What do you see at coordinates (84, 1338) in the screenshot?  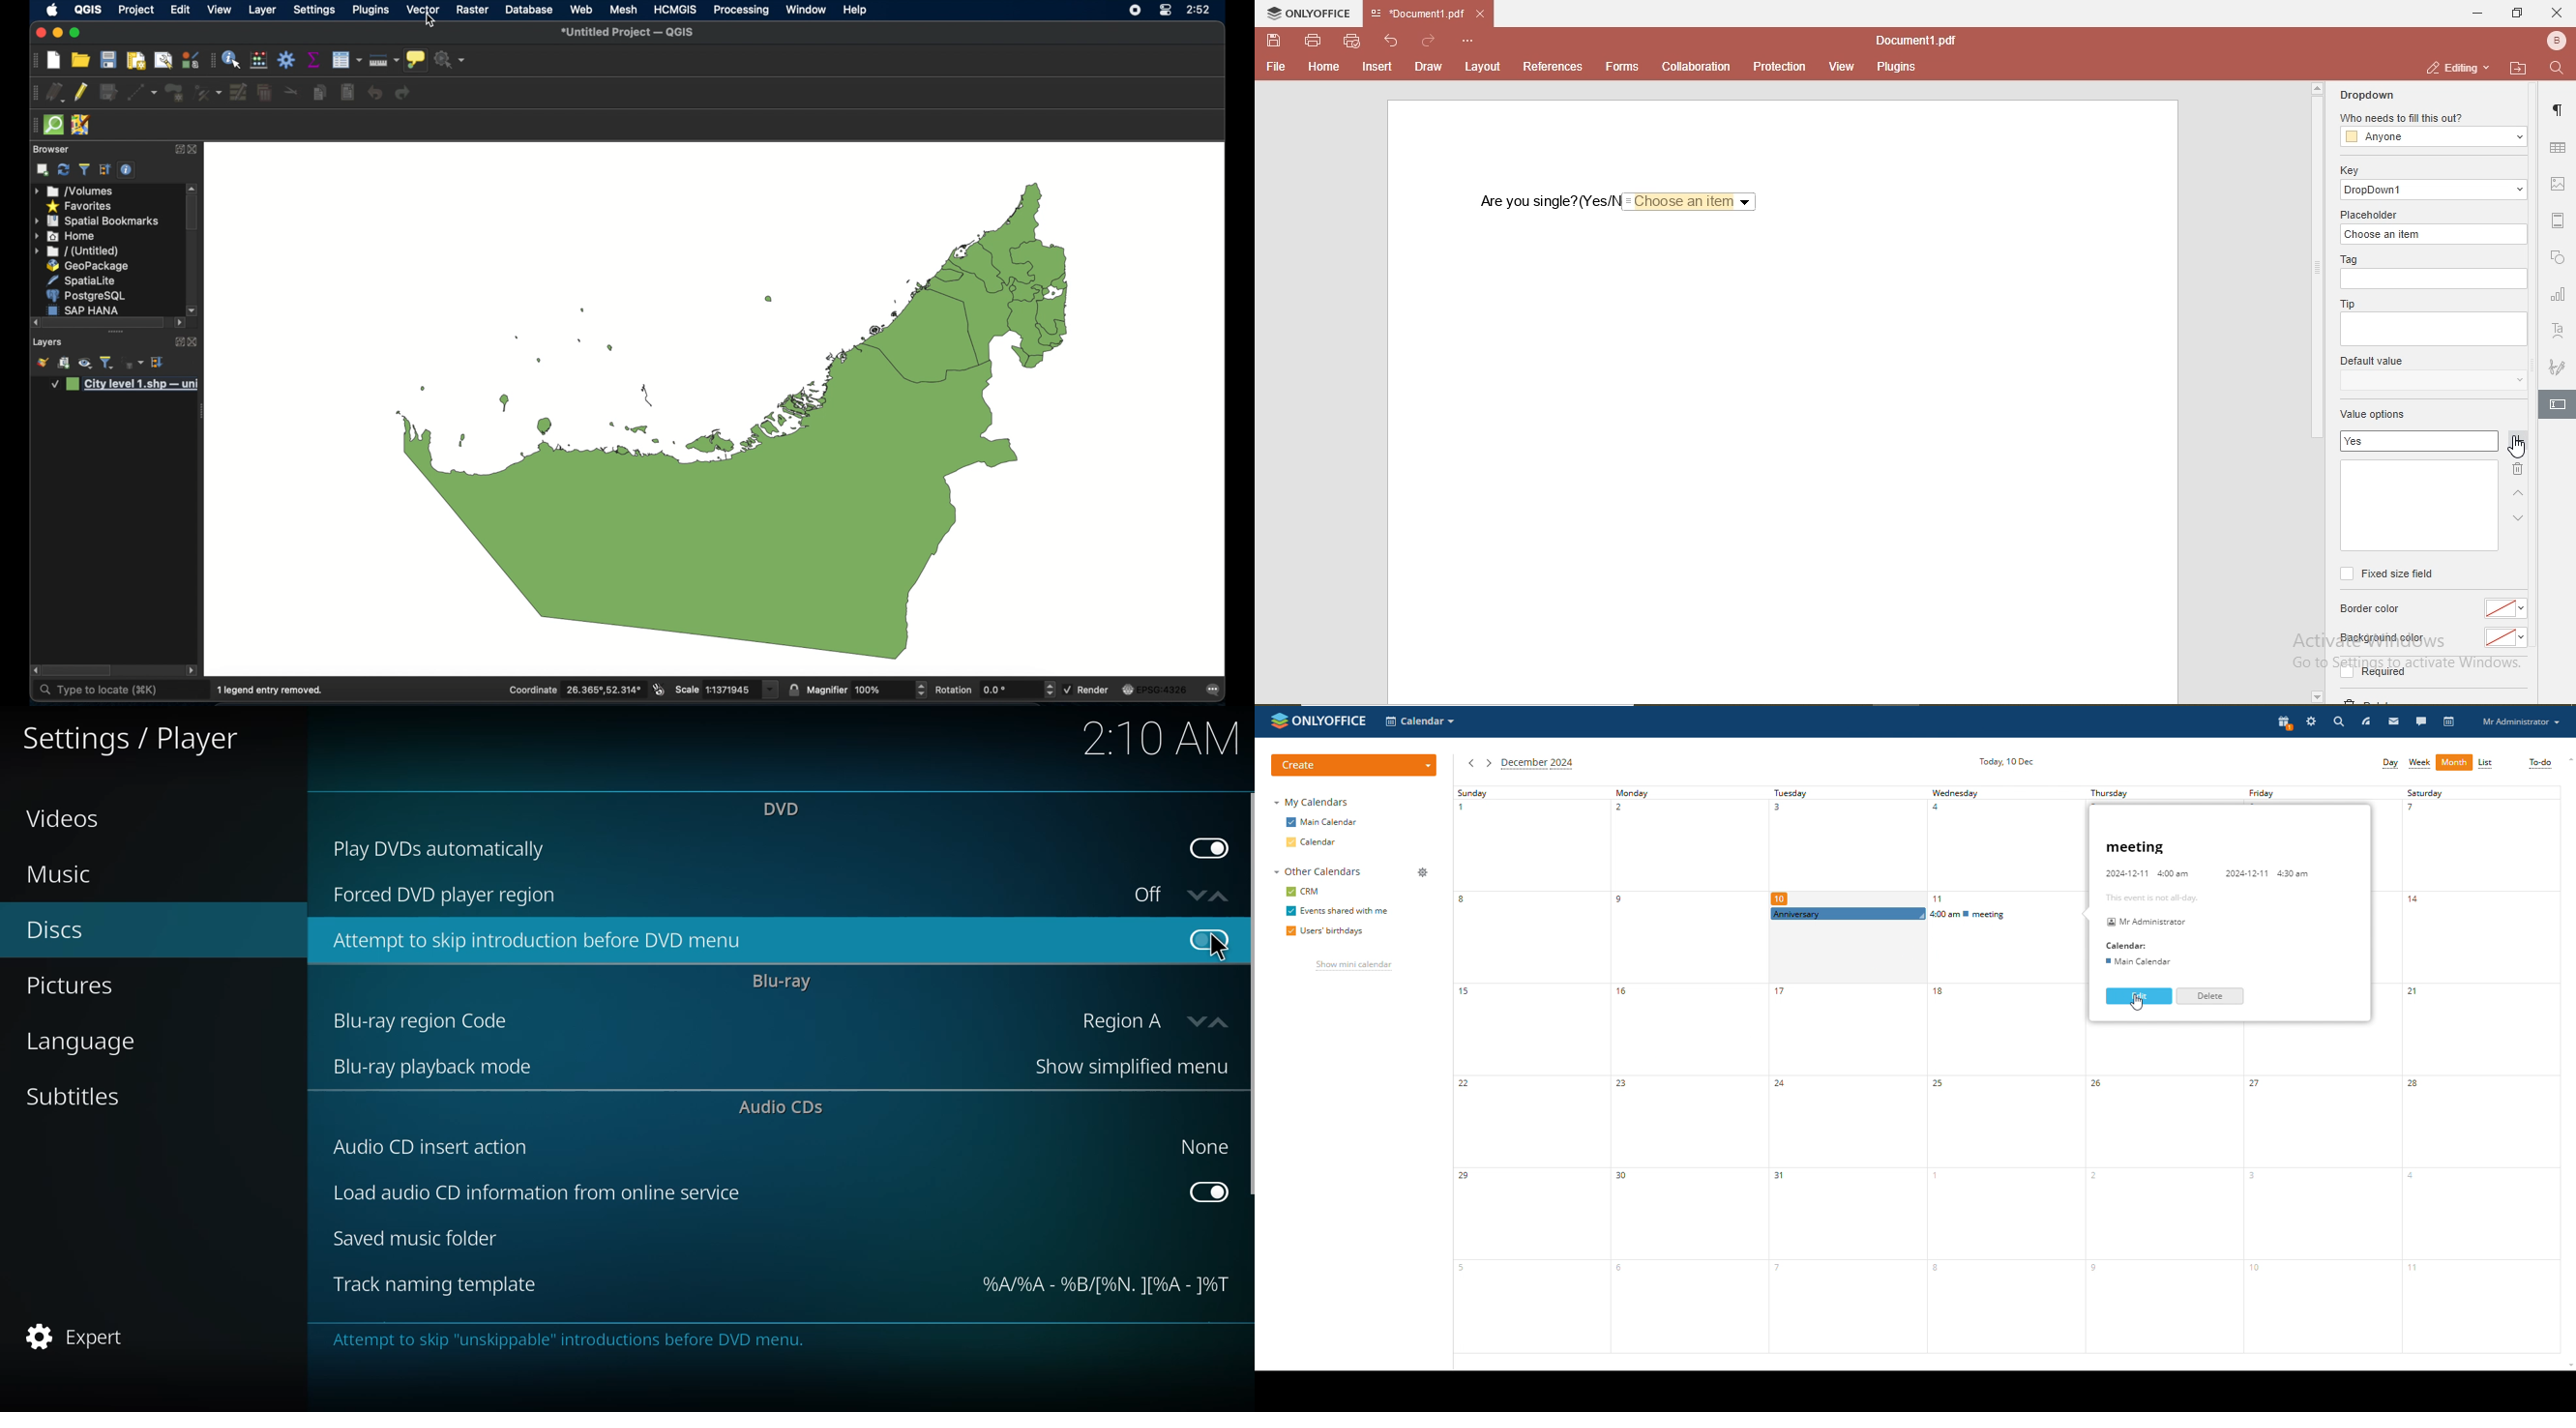 I see `expert` at bounding box center [84, 1338].